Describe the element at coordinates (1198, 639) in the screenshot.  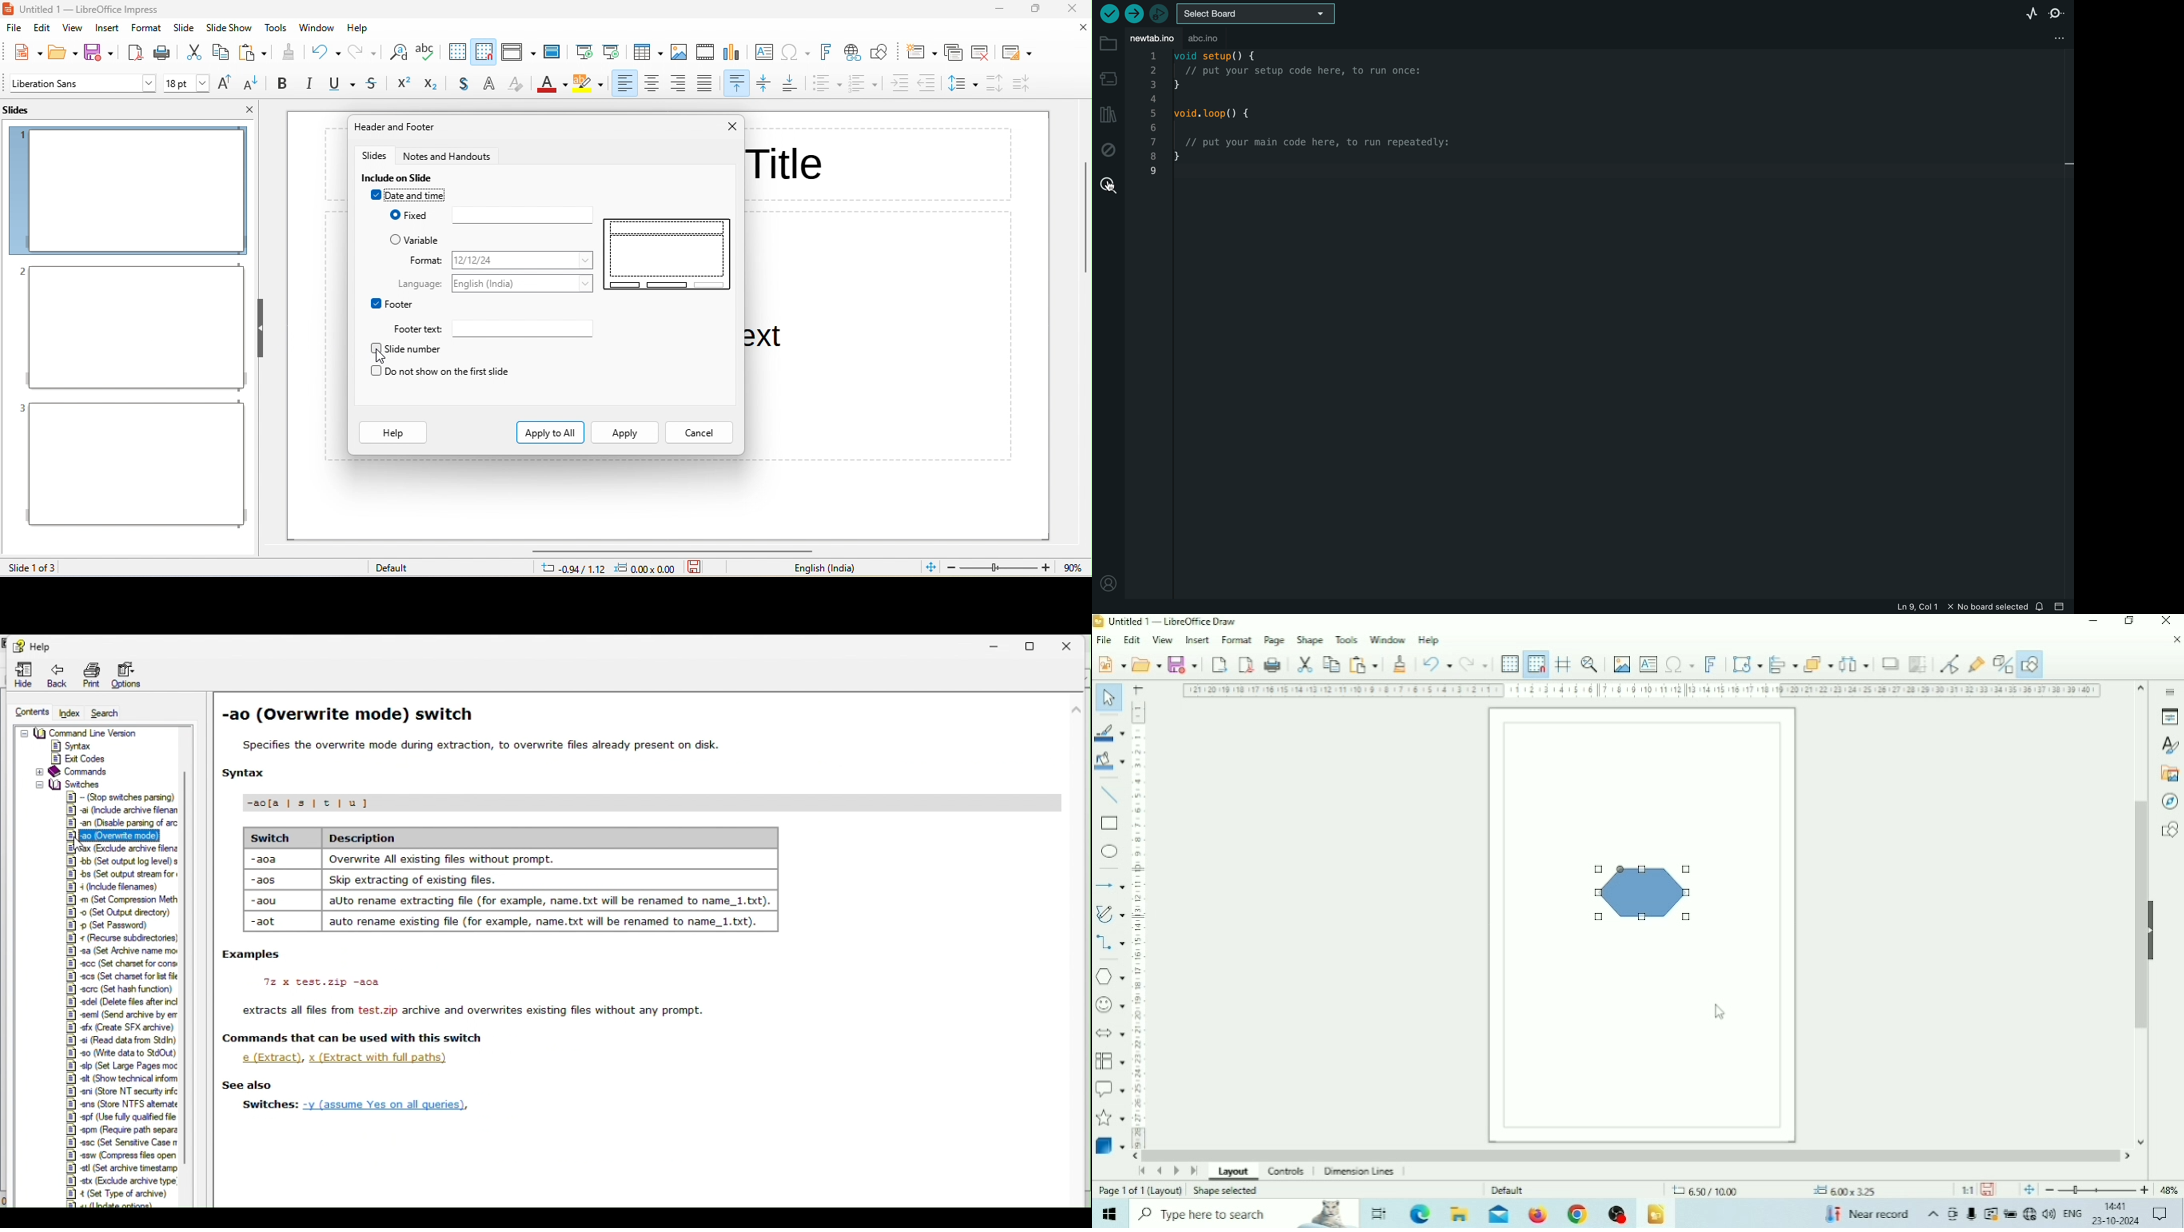
I see `Insert` at that location.